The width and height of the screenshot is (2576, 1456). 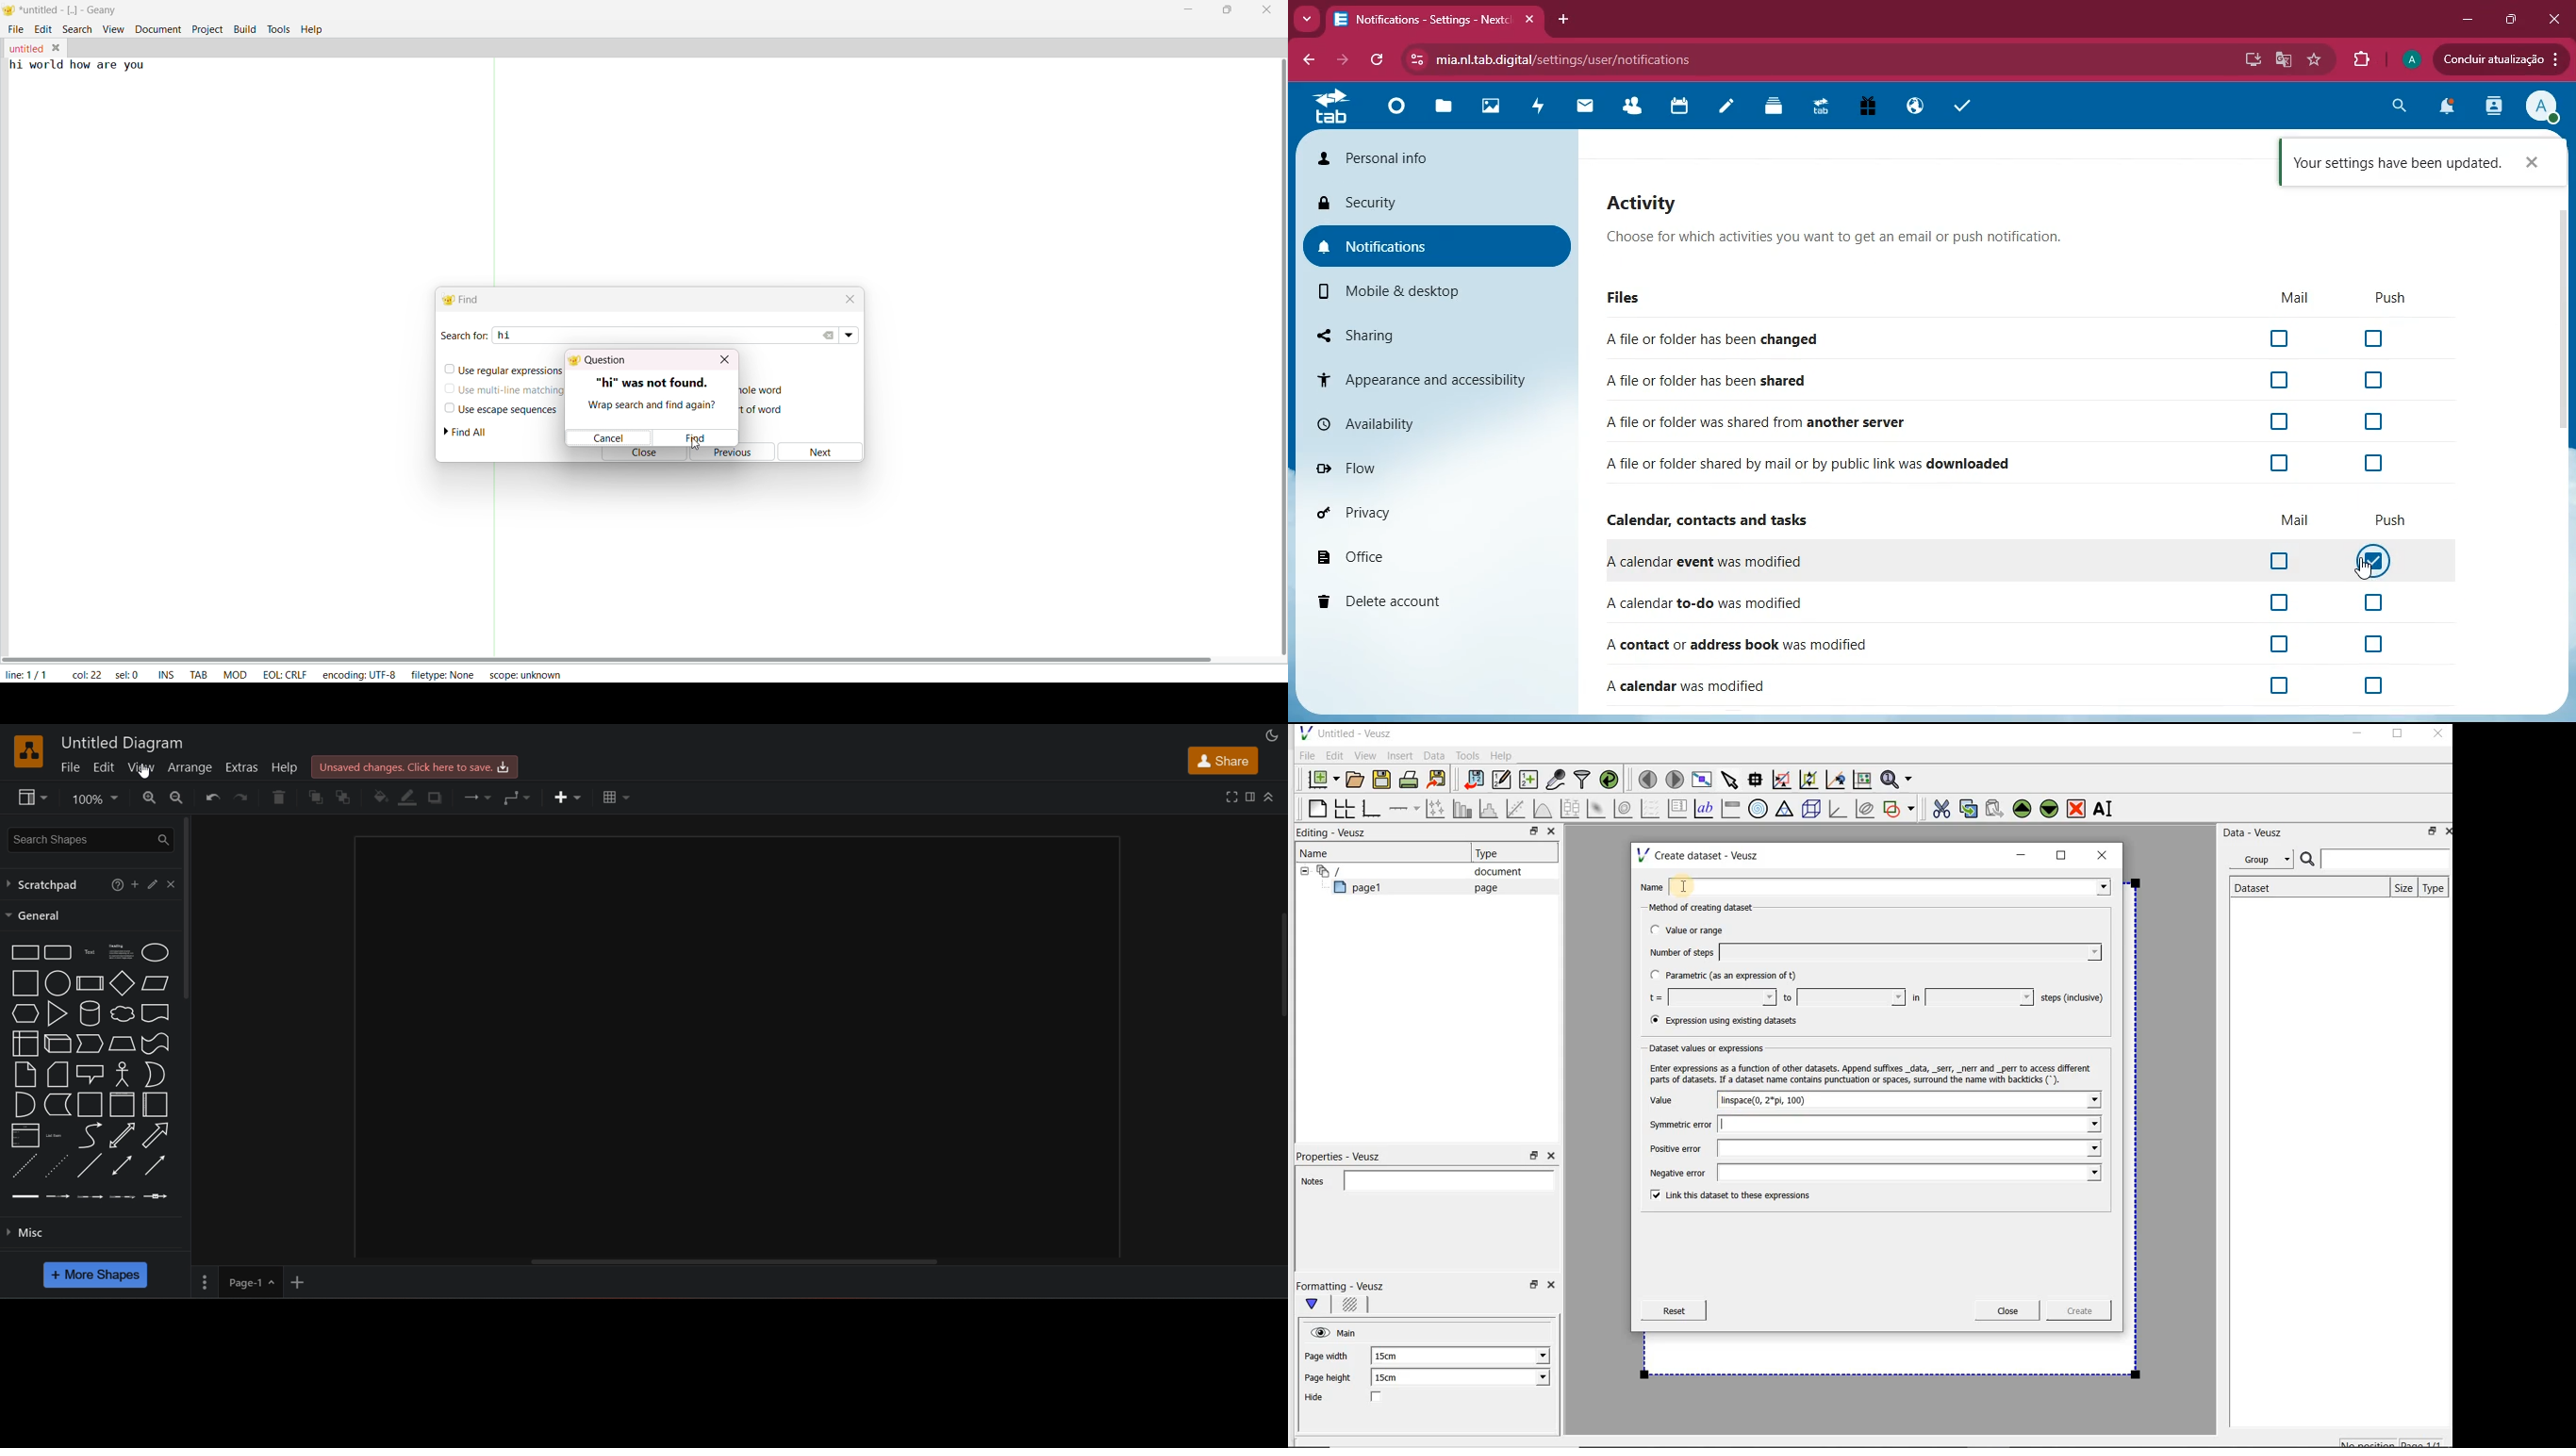 I want to click on clear search, so click(x=829, y=335).